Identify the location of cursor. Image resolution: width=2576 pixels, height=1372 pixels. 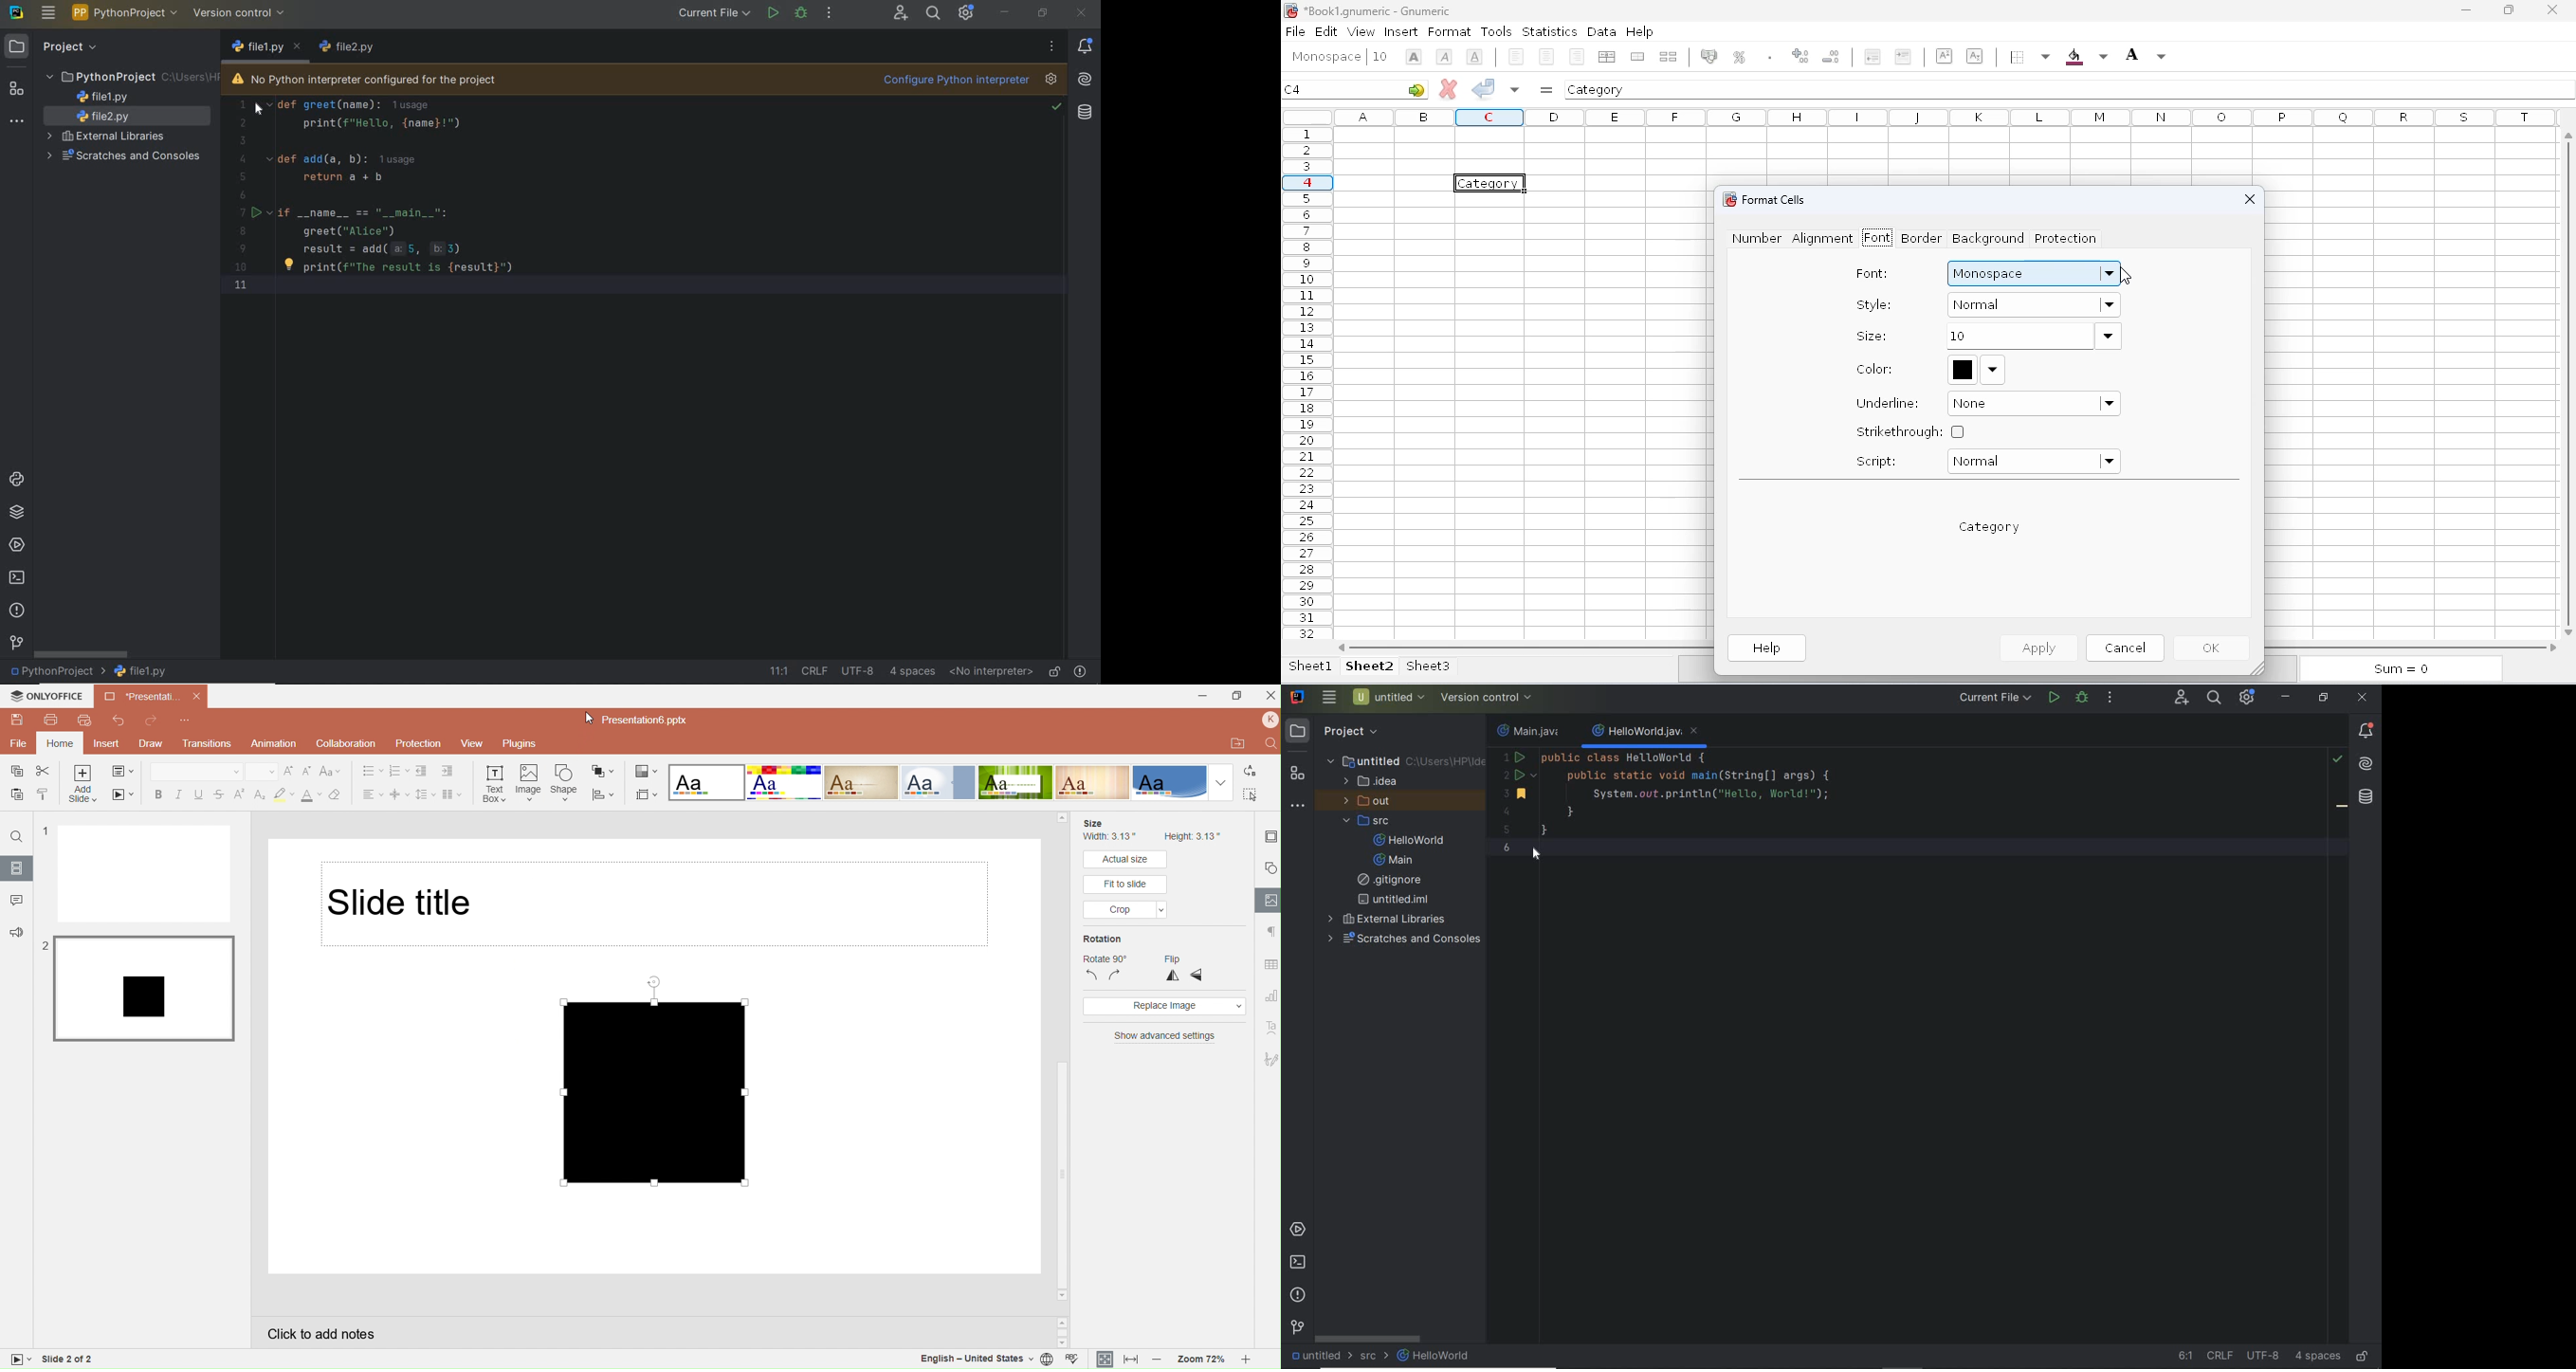
(2125, 275).